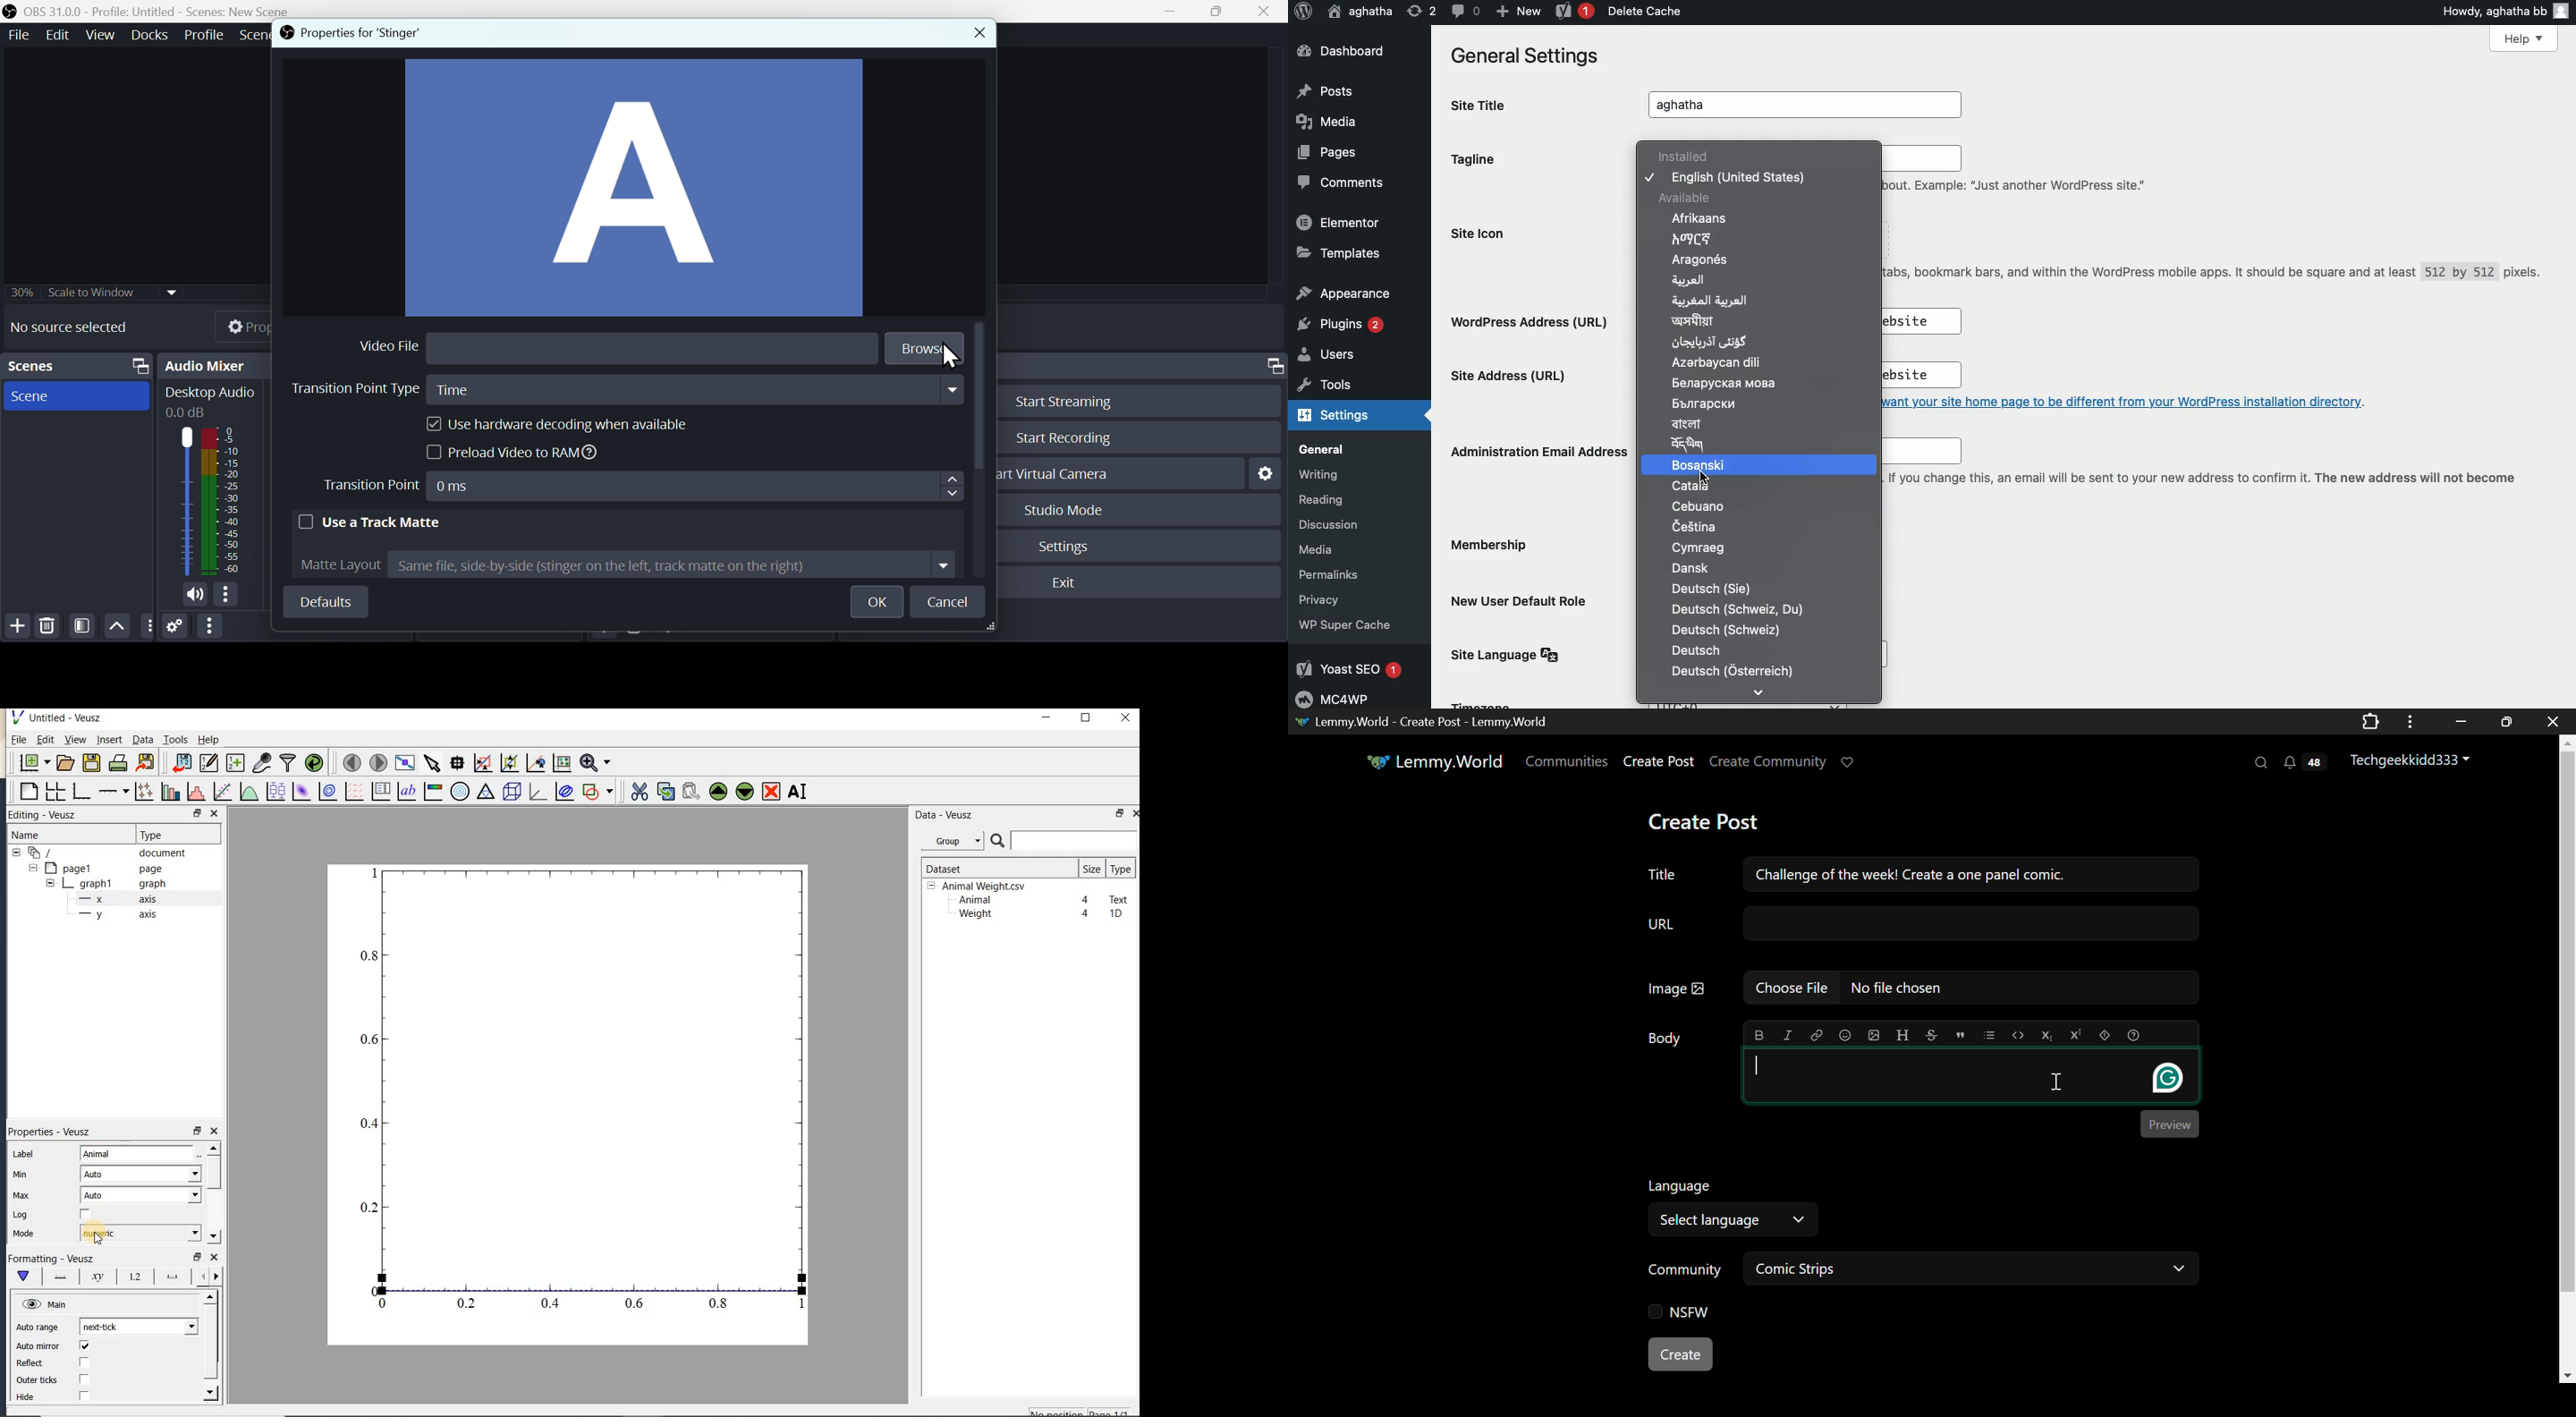 The width and height of the screenshot is (2576, 1428). What do you see at coordinates (2076, 1035) in the screenshot?
I see `Superscript` at bounding box center [2076, 1035].